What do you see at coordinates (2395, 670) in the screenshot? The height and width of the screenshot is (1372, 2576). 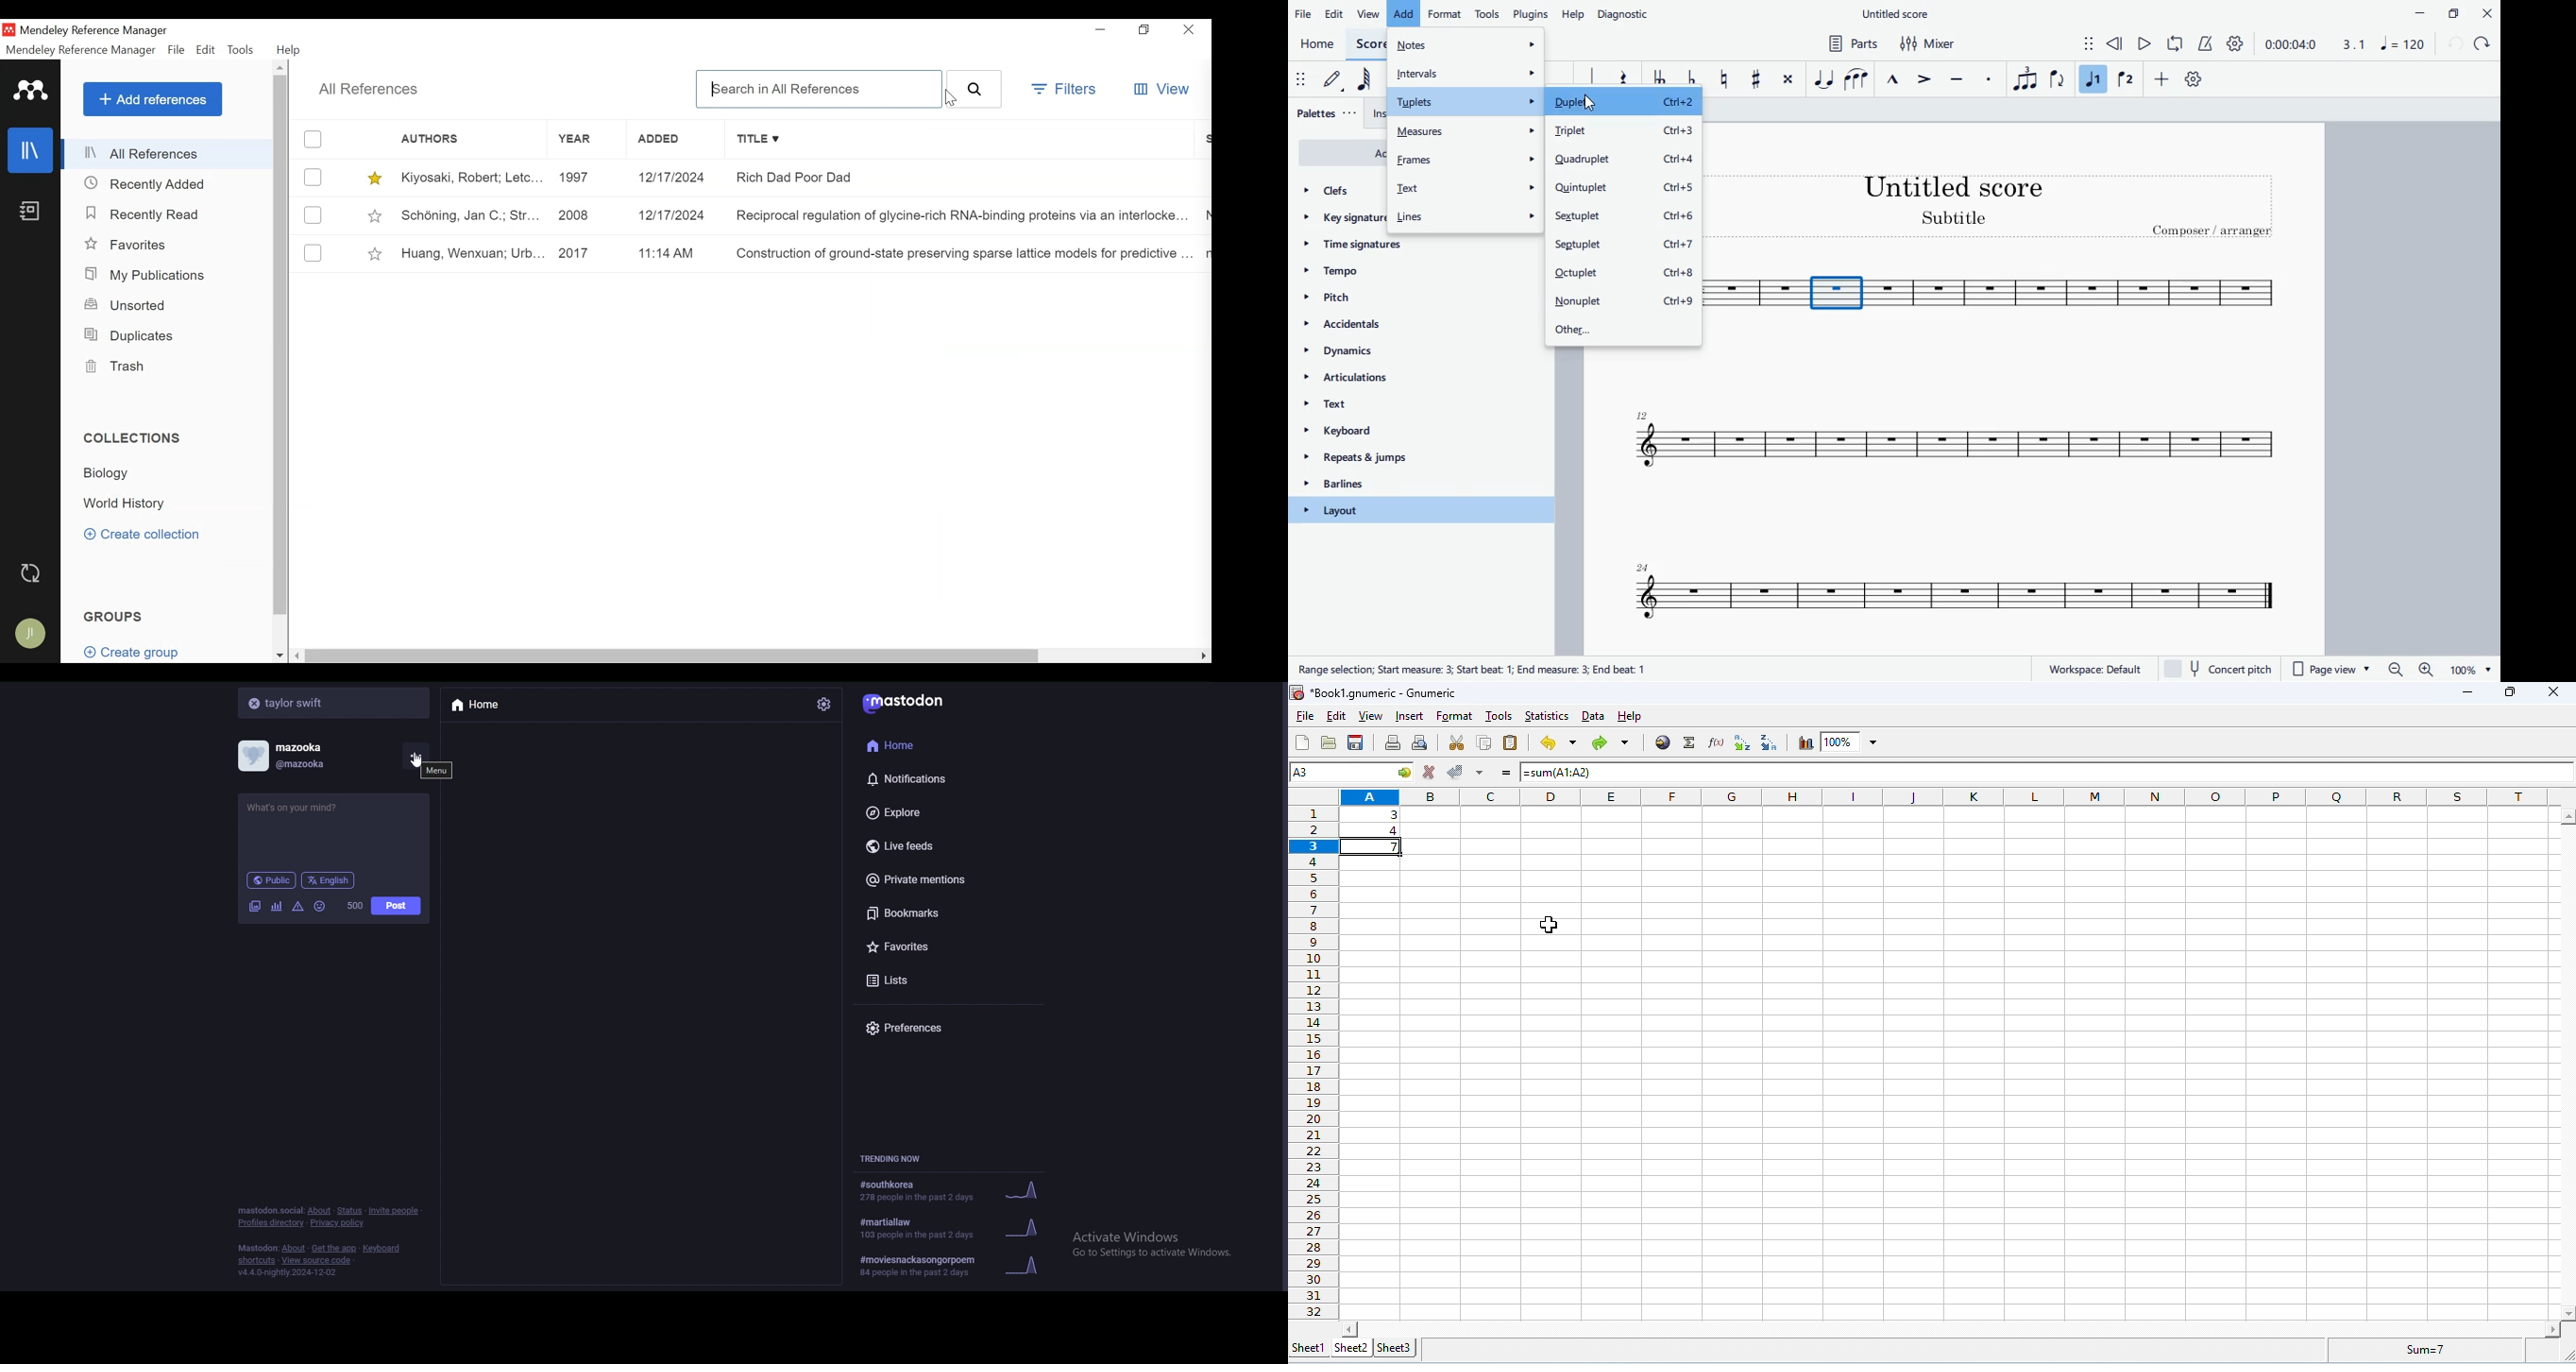 I see `zoom out` at bounding box center [2395, 670].